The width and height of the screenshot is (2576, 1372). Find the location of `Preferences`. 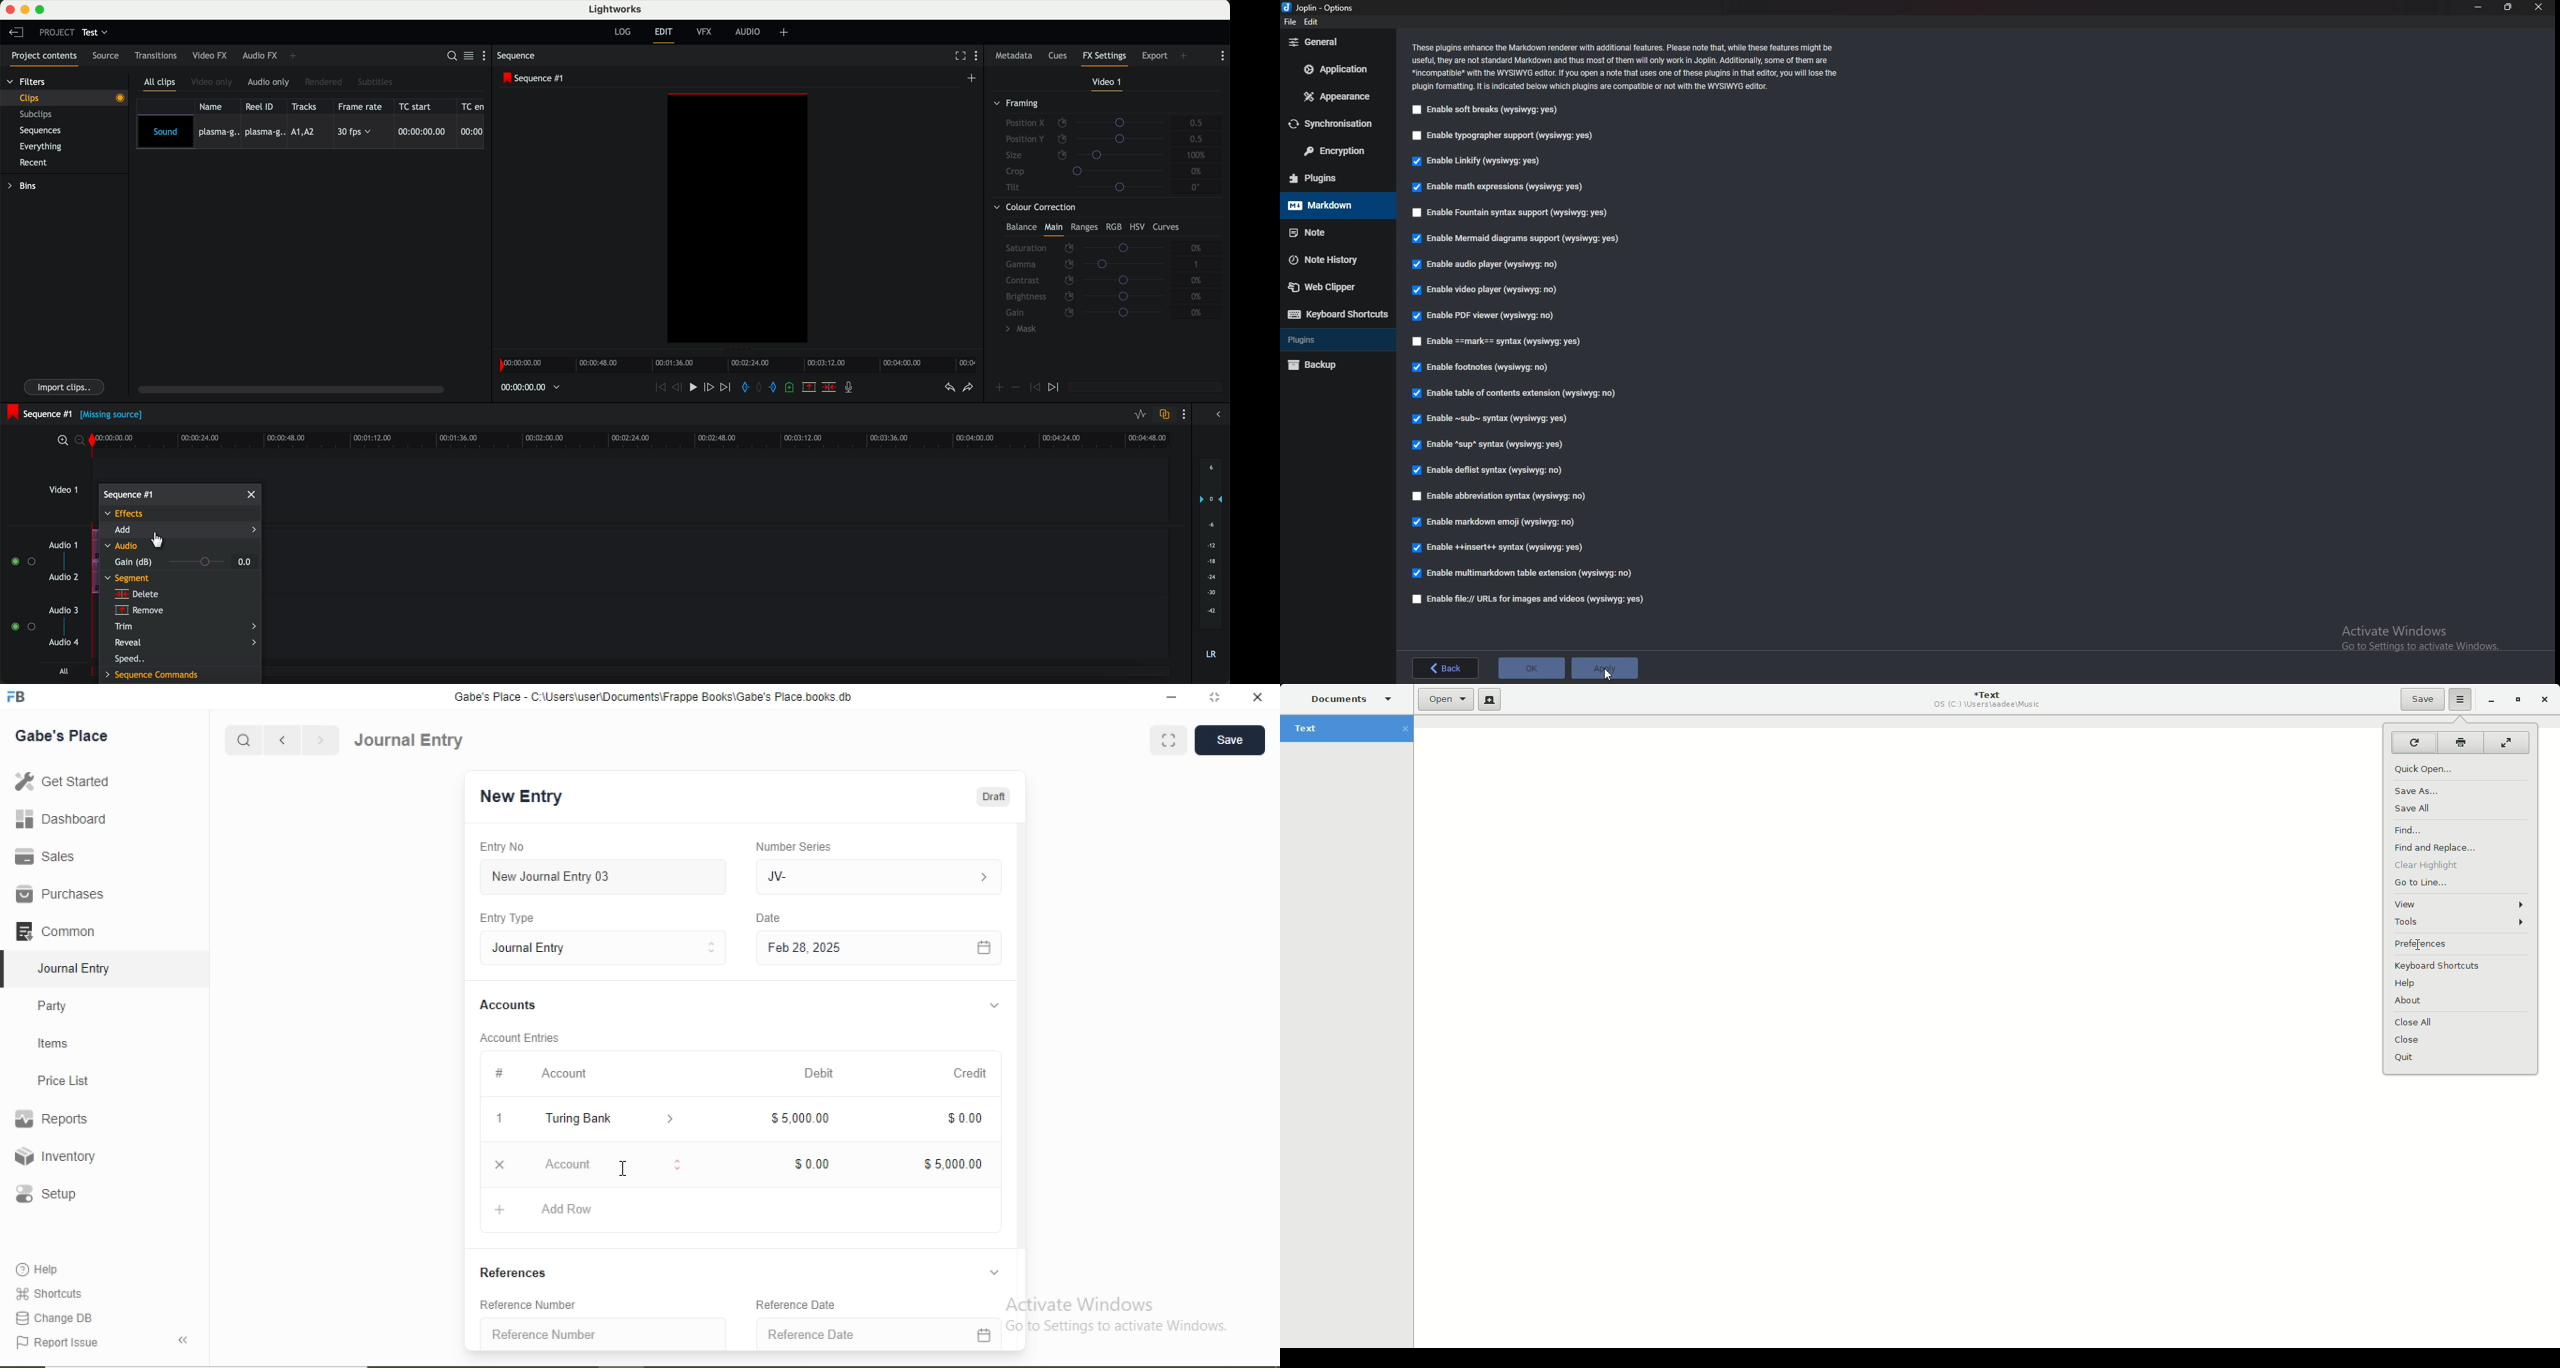

Preferences is located at coordinates (2427, 945).